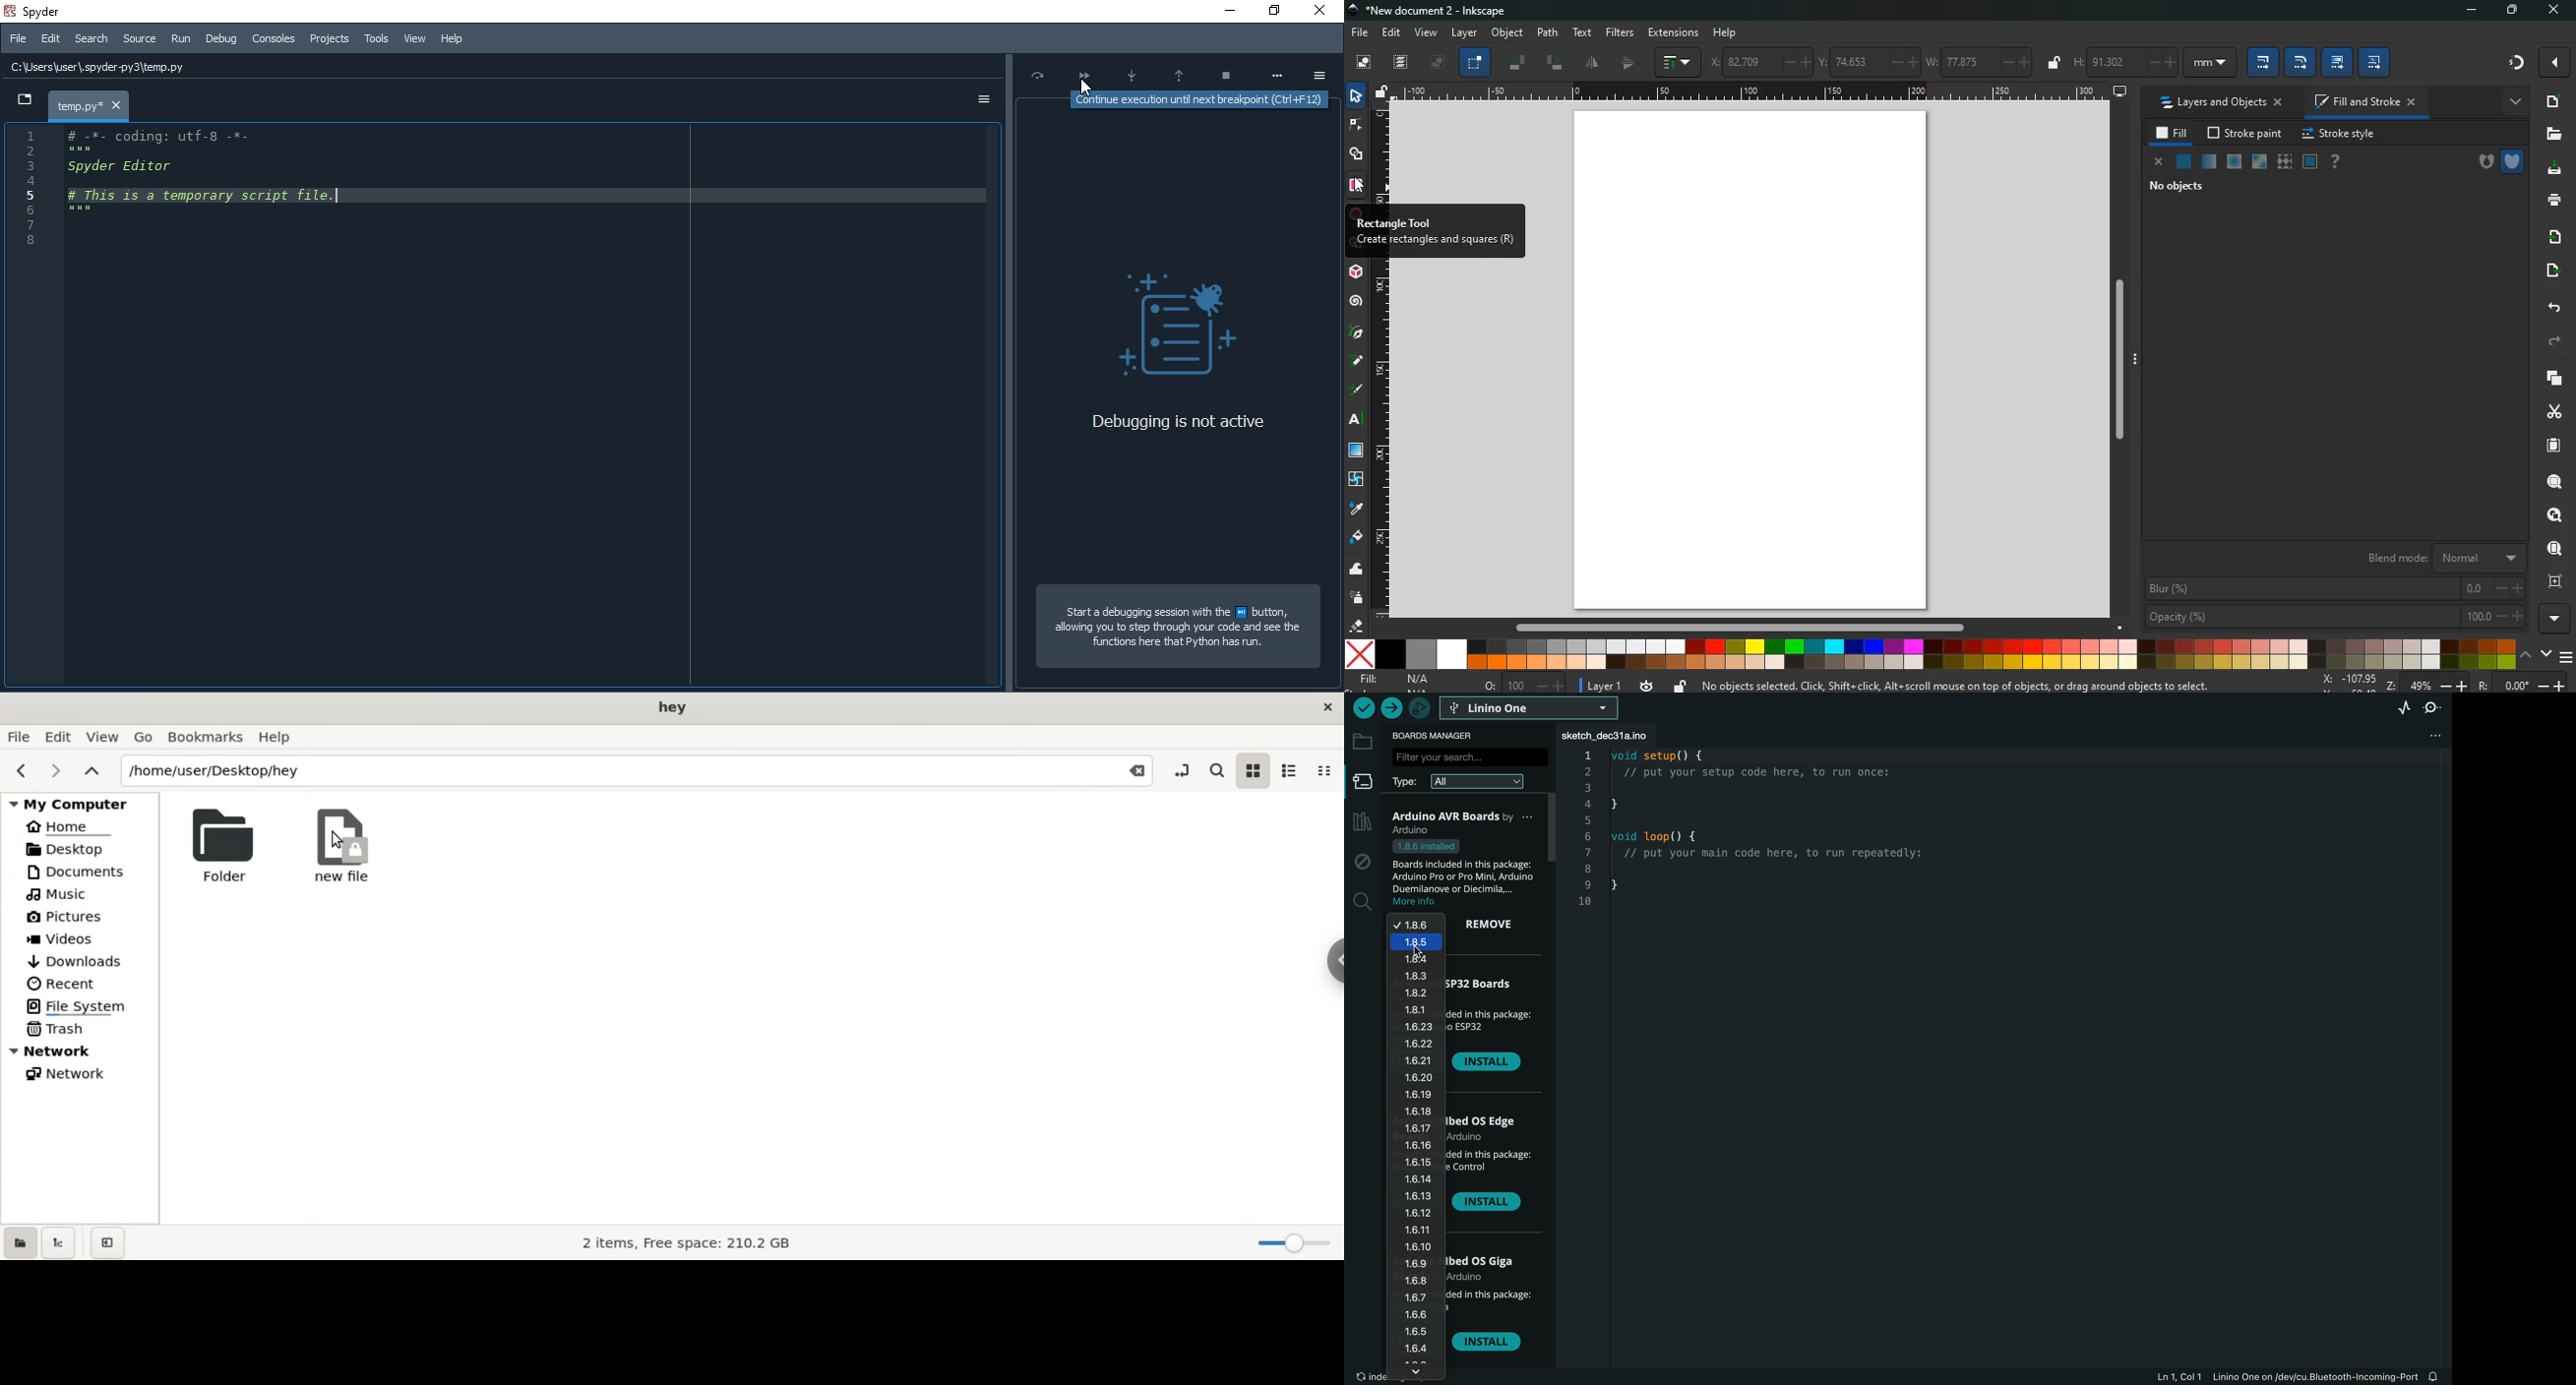  I want to click on Pictures, so click(66, 918).